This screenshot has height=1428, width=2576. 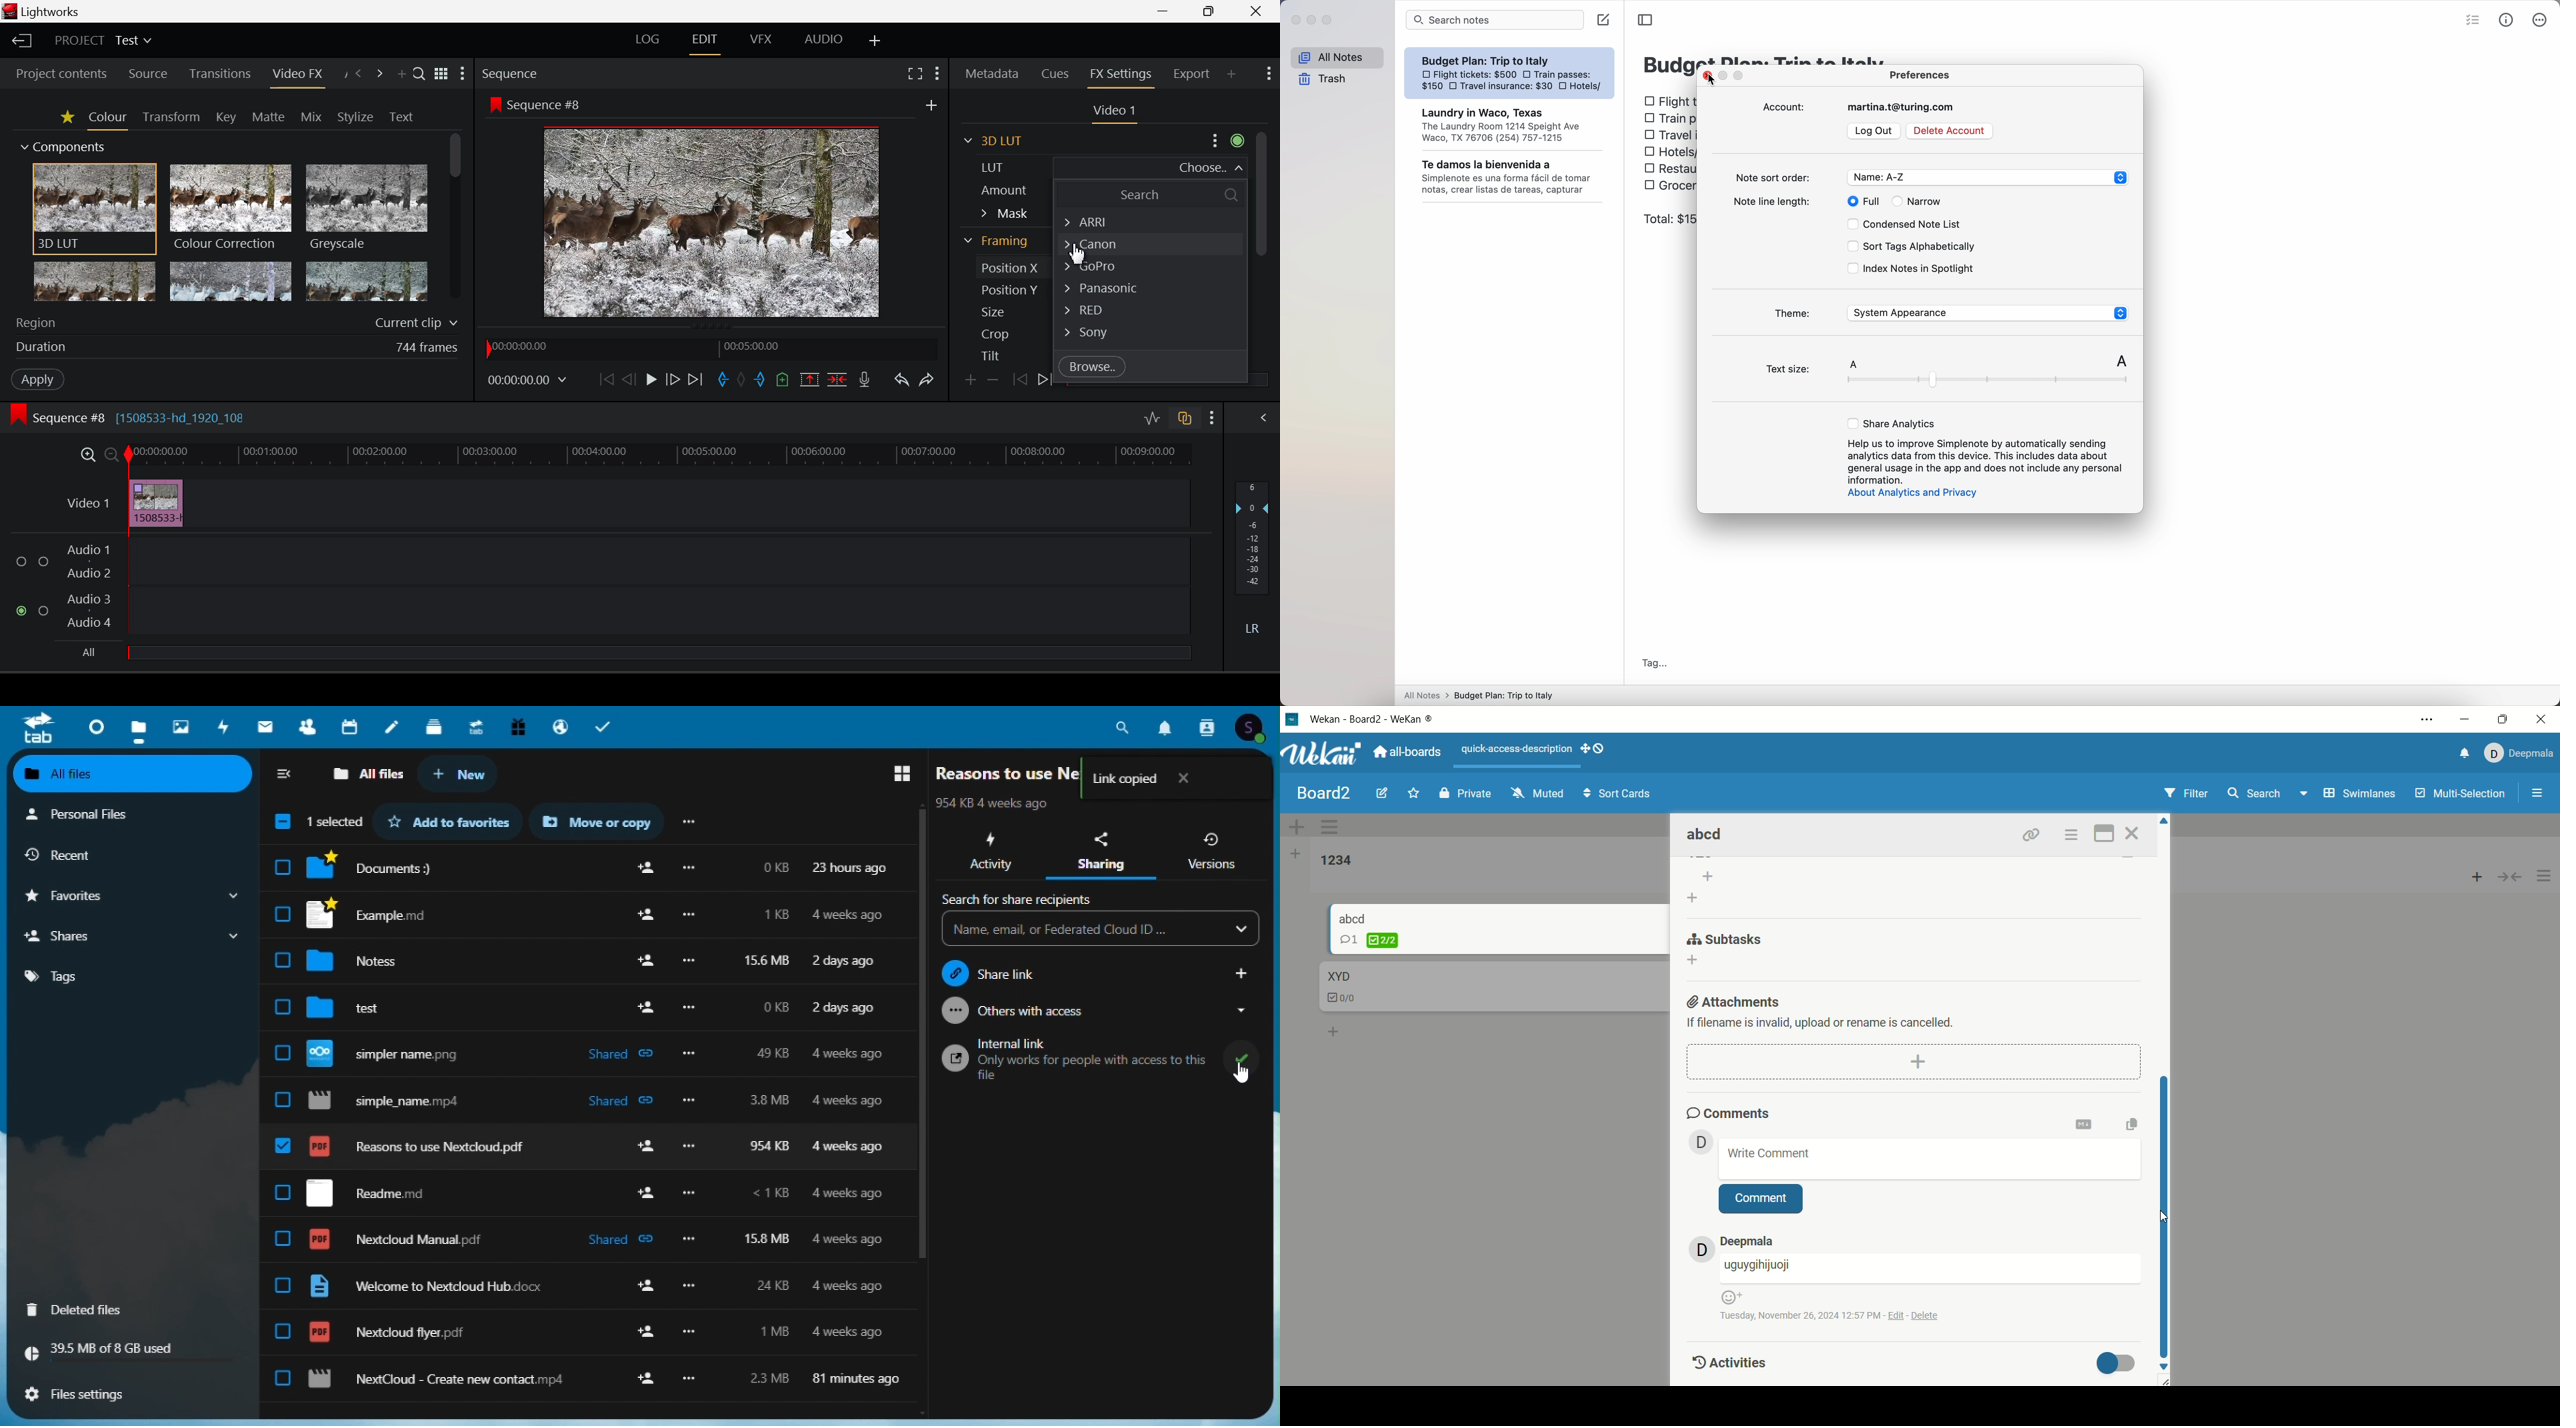 I want to click on Search for share recipients, so click(x=1102, y=918).